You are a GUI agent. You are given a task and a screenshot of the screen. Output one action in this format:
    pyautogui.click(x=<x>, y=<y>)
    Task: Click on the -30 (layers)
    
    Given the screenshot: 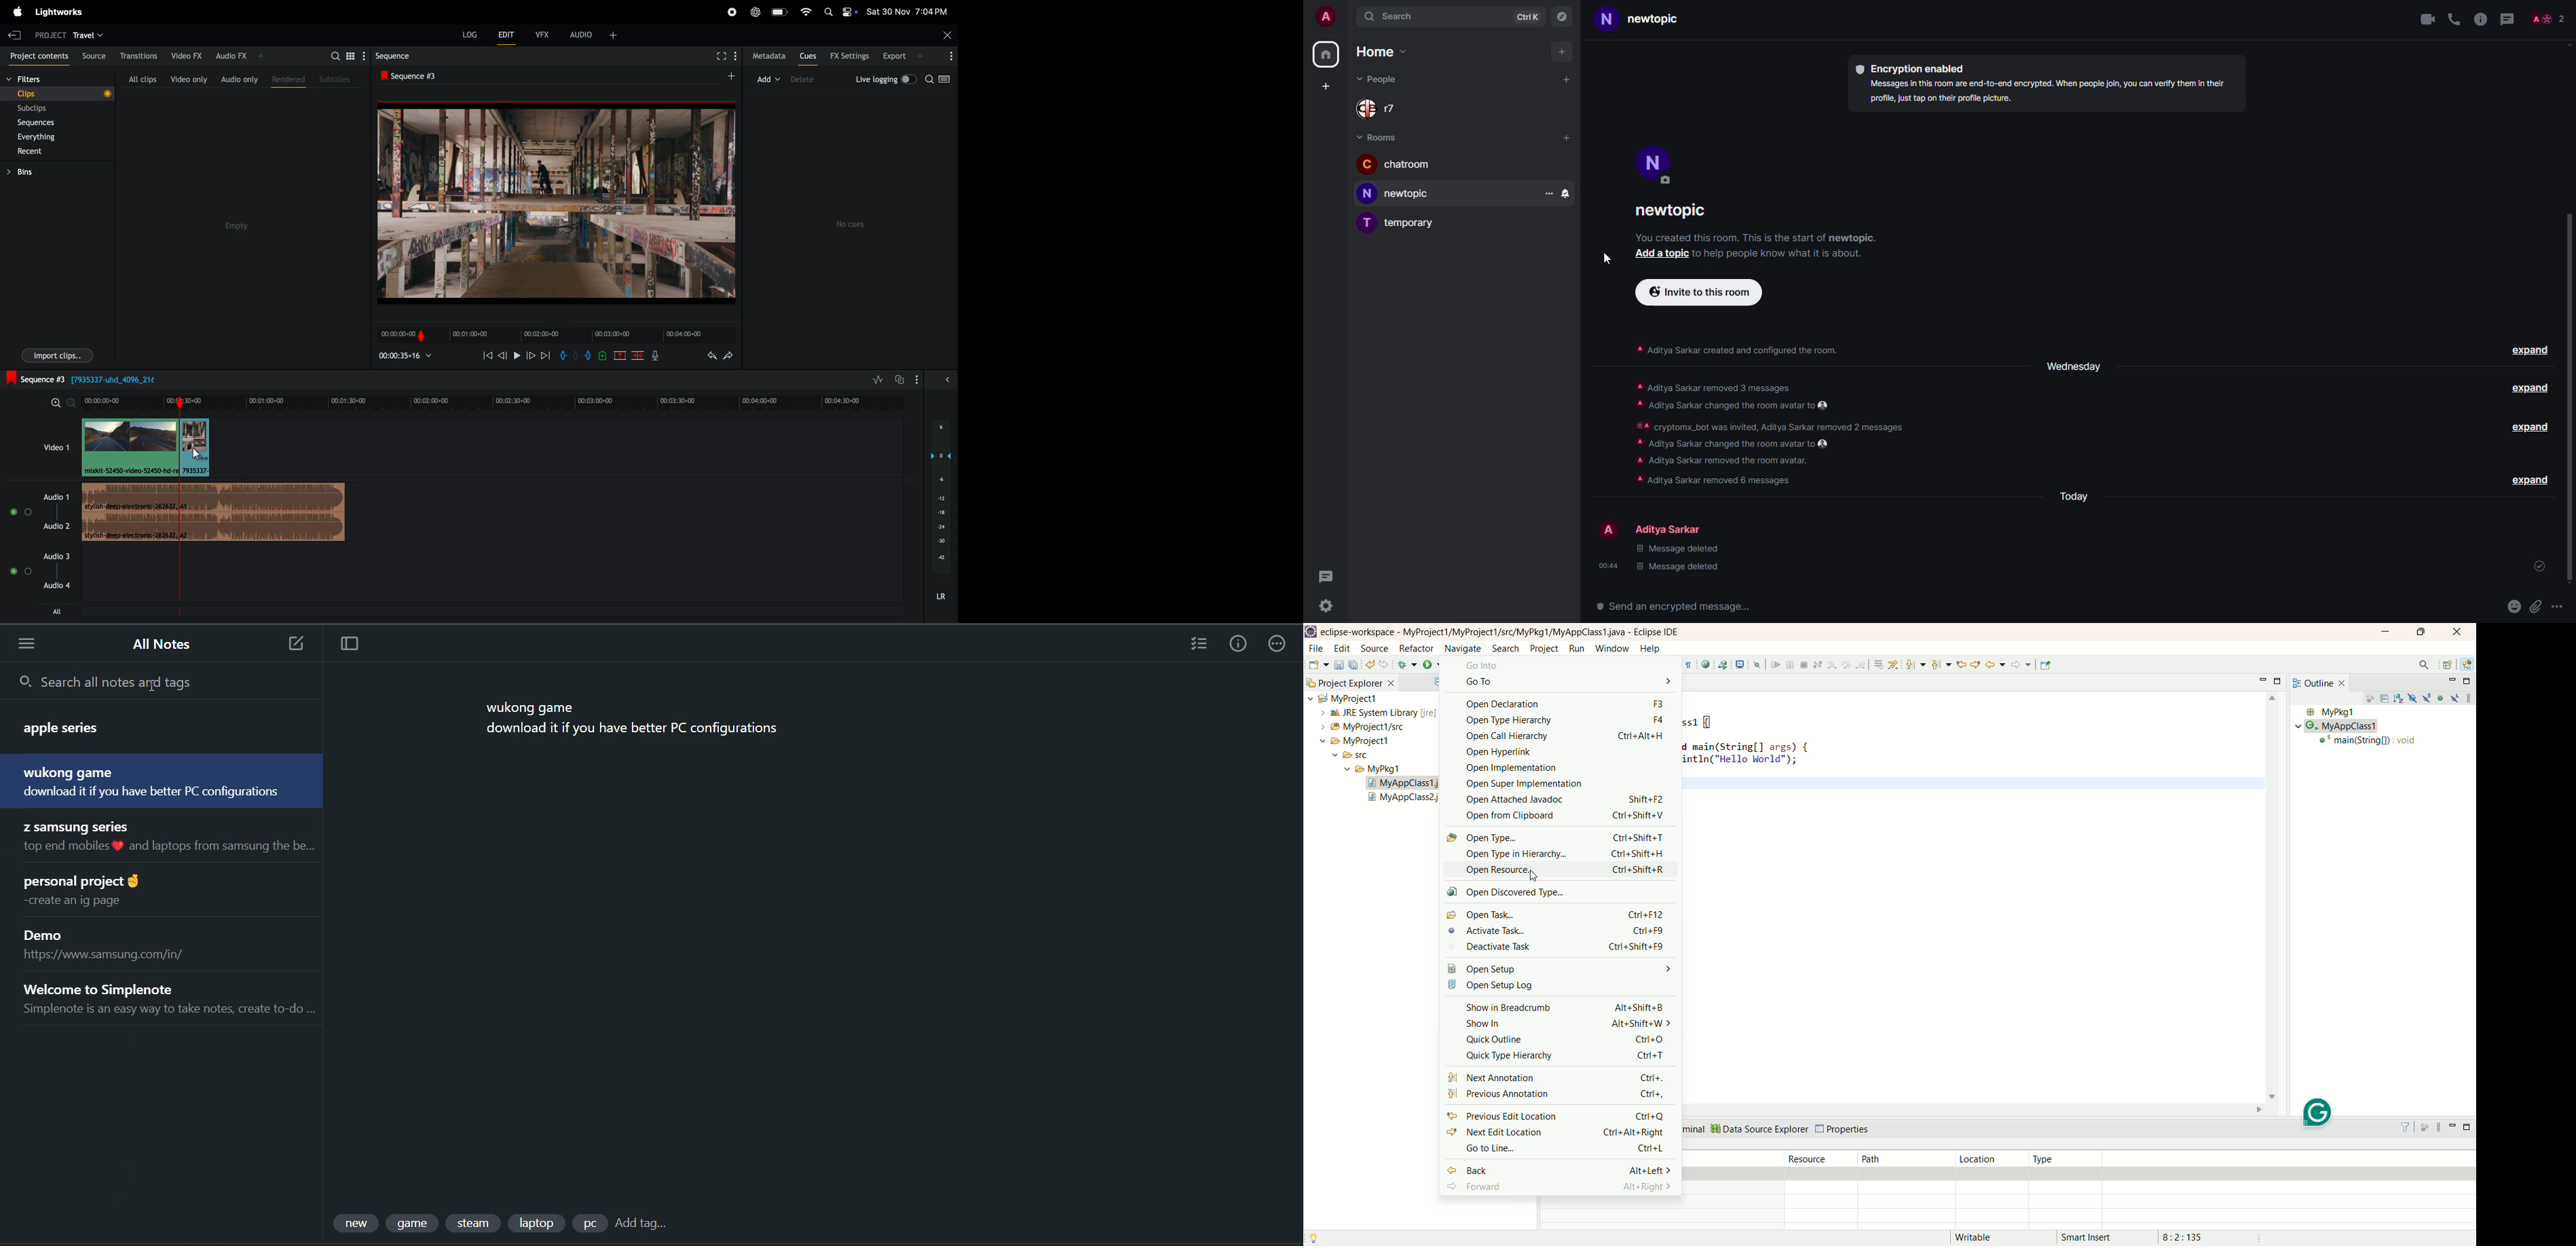 What is the action you would take?
    pyautogui.click(x=940, y=542)
    